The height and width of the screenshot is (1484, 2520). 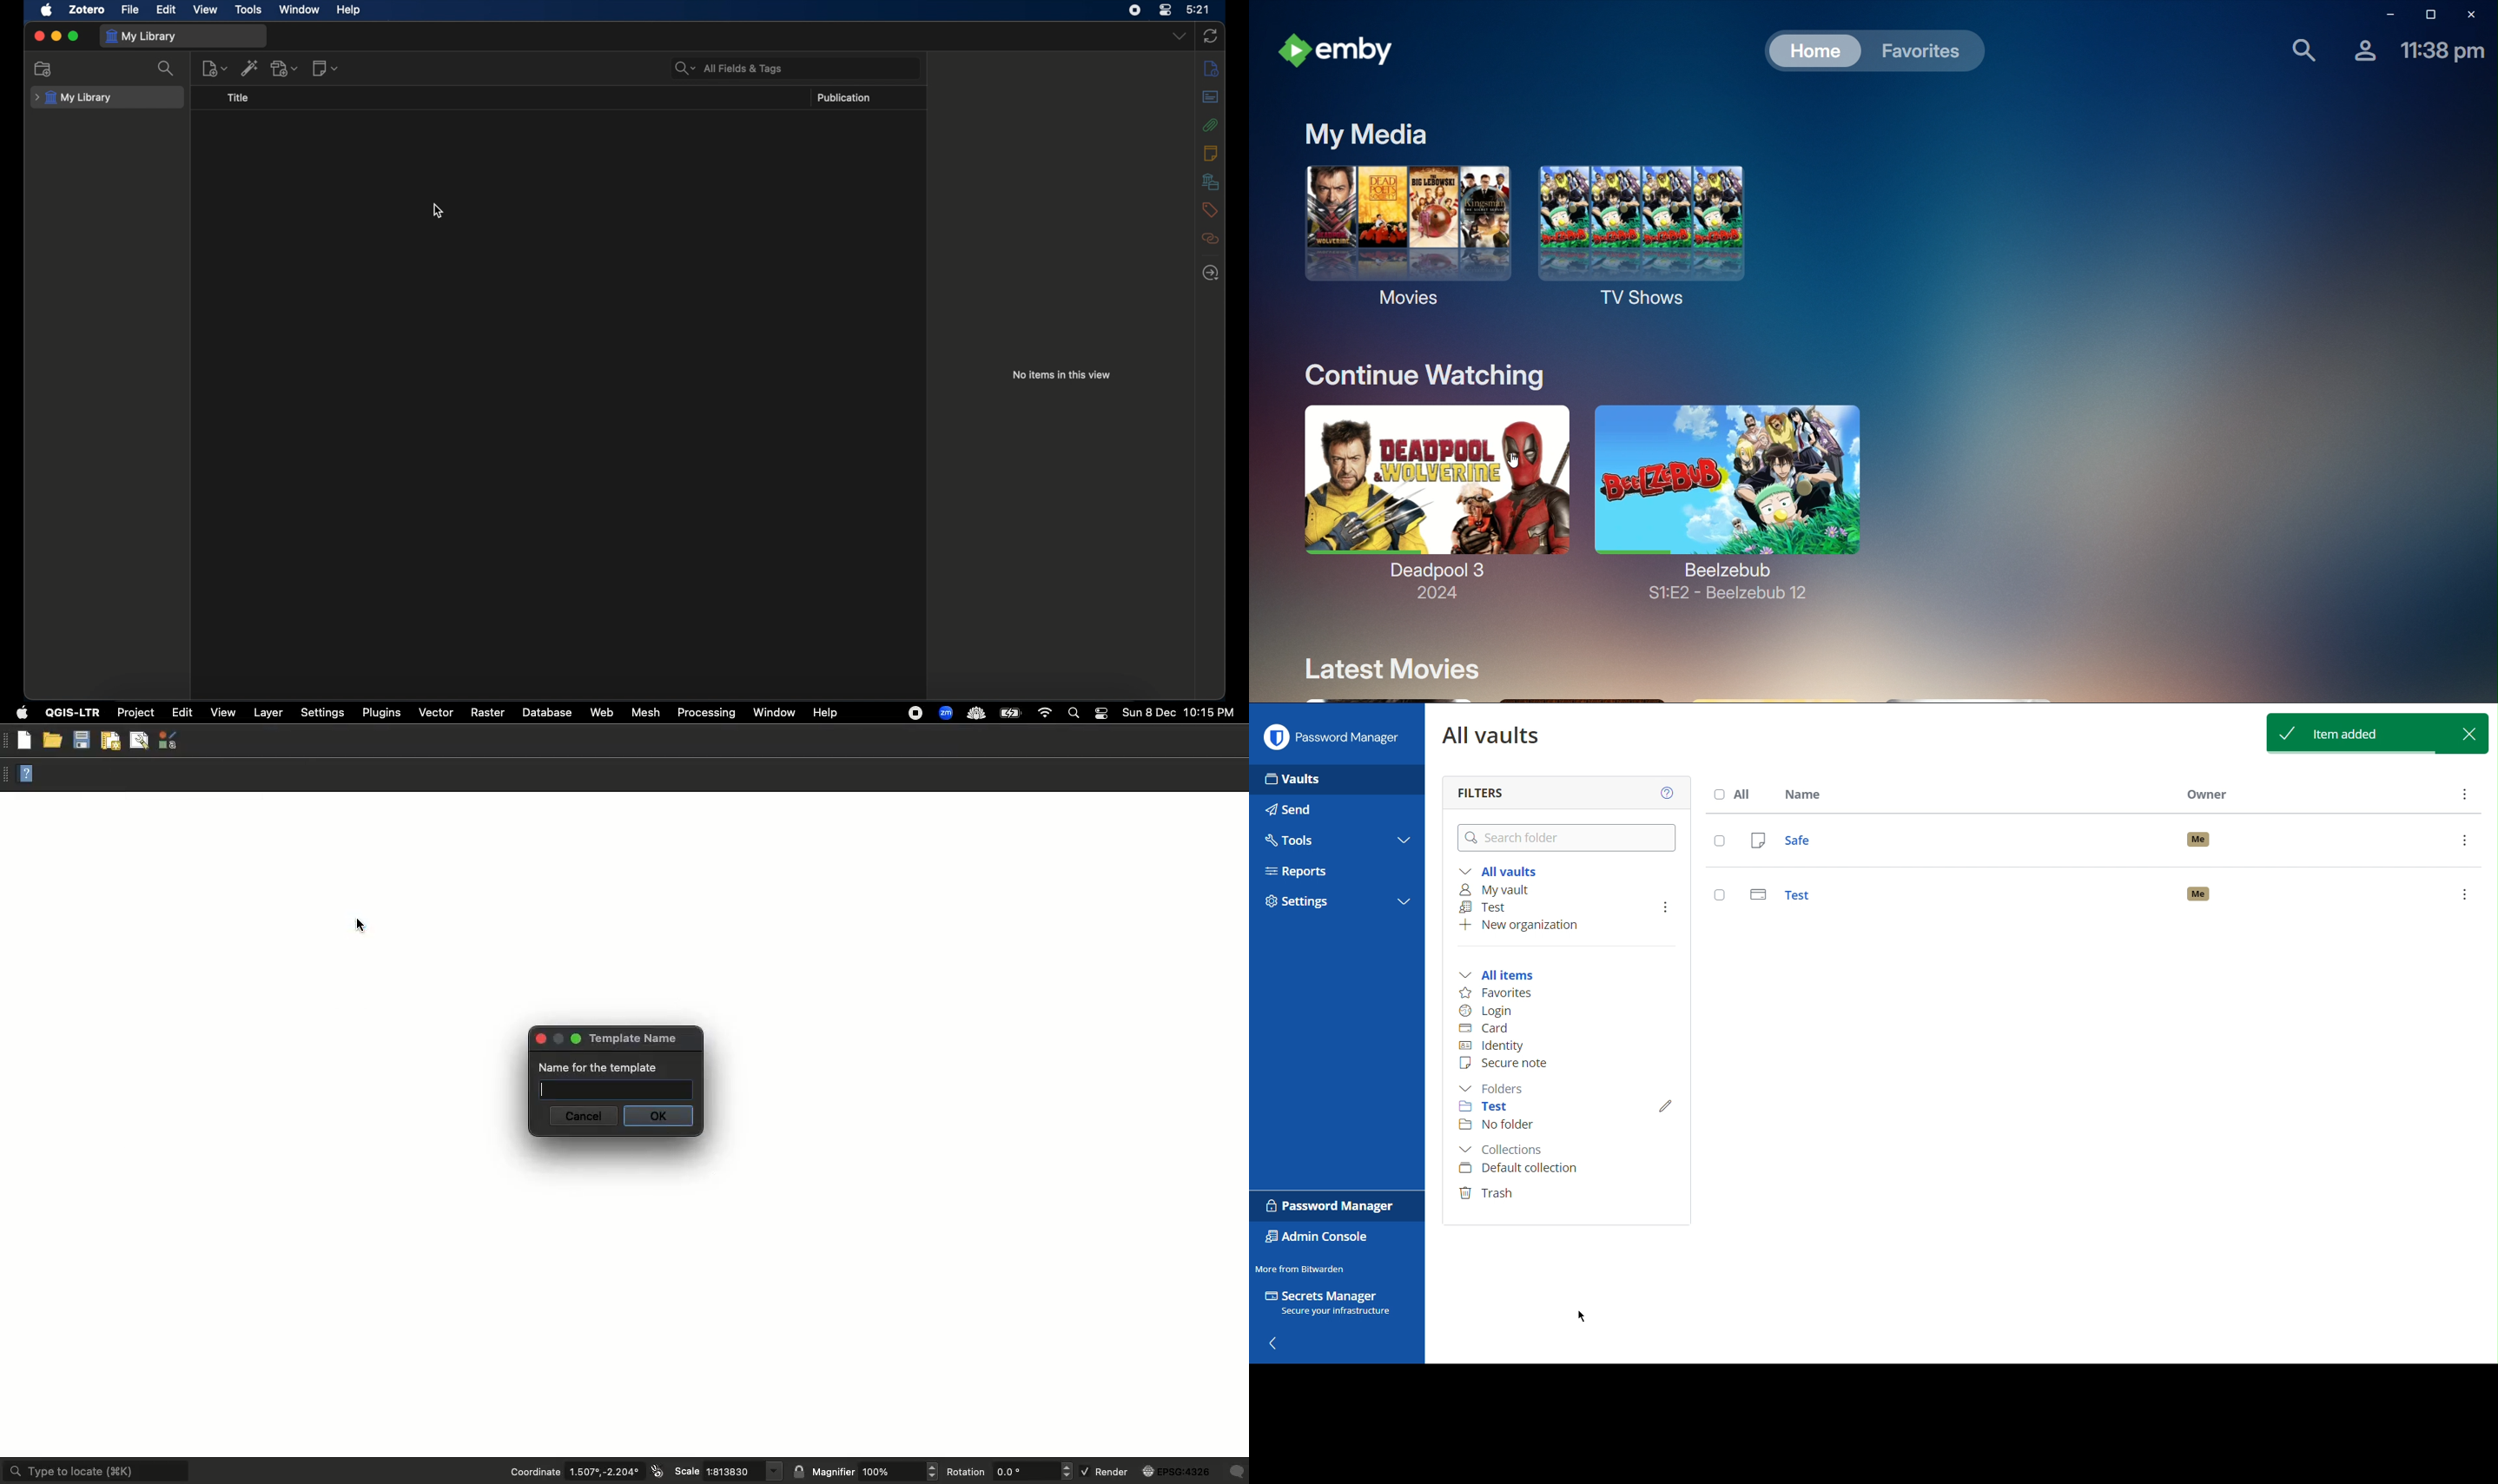 What do you see at coordinates (2091, 842) in the screenshot?
I see `Safe` at bounding box center [2091, 842].